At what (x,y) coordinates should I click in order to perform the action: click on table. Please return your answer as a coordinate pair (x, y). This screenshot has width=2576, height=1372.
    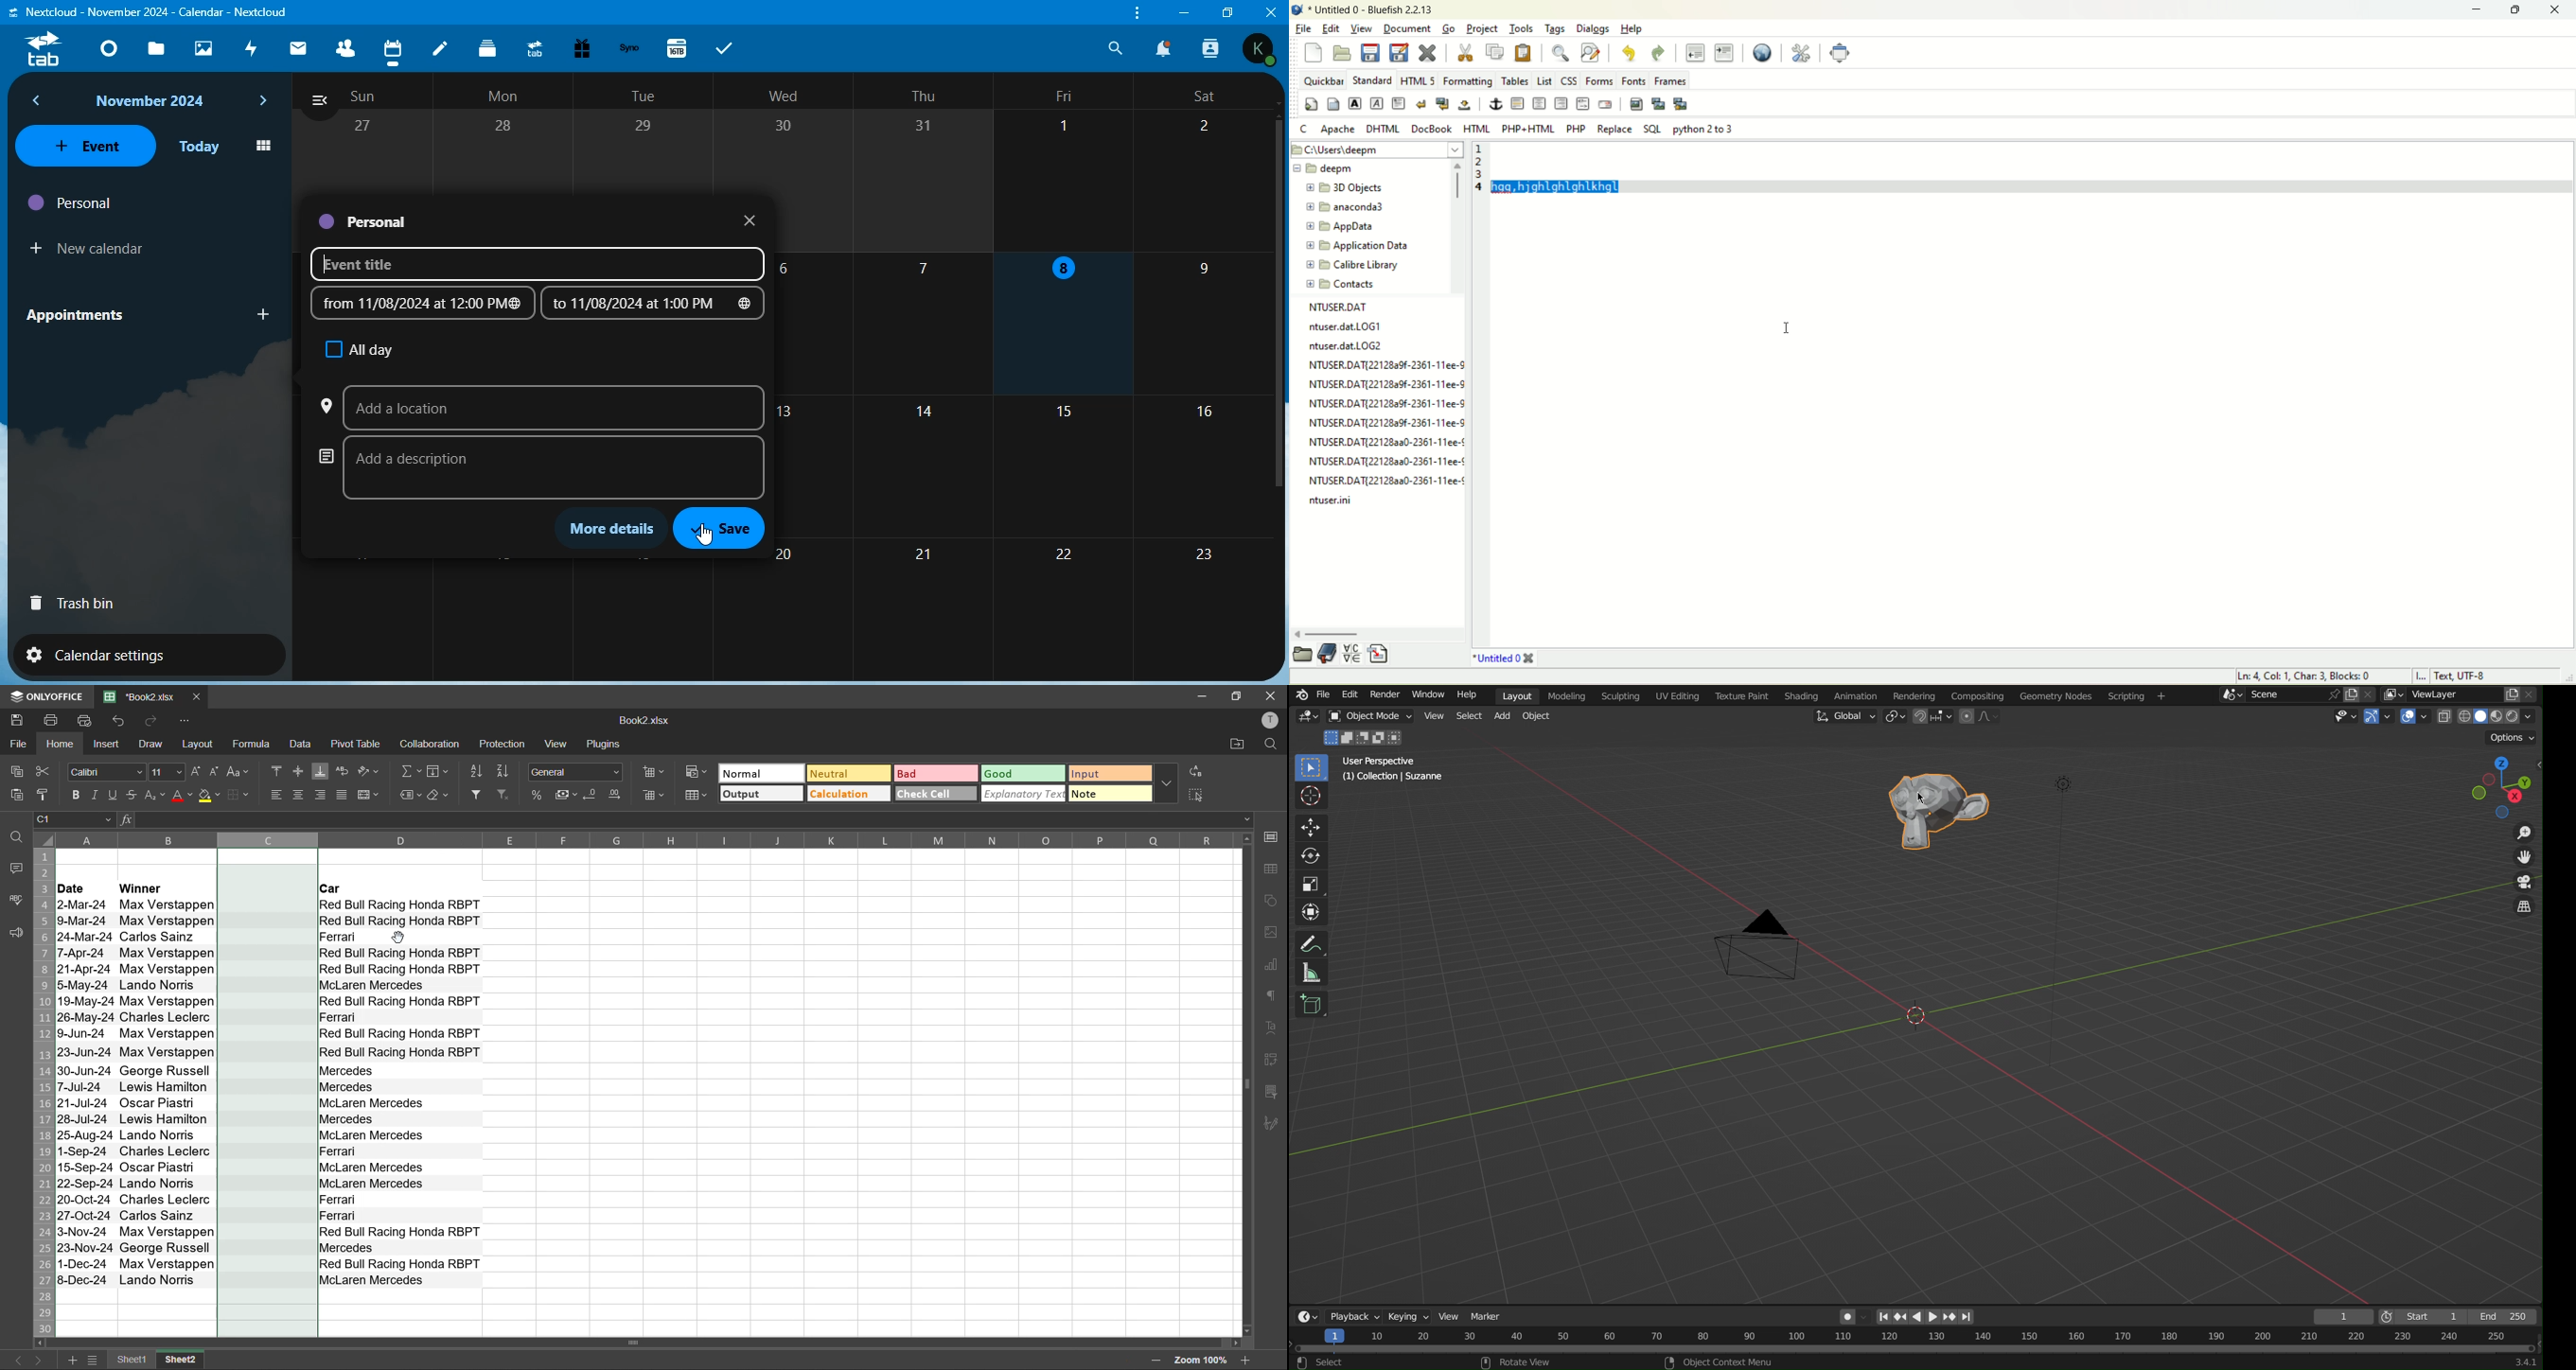
    Looking at the image, I should click on (1514, 80).